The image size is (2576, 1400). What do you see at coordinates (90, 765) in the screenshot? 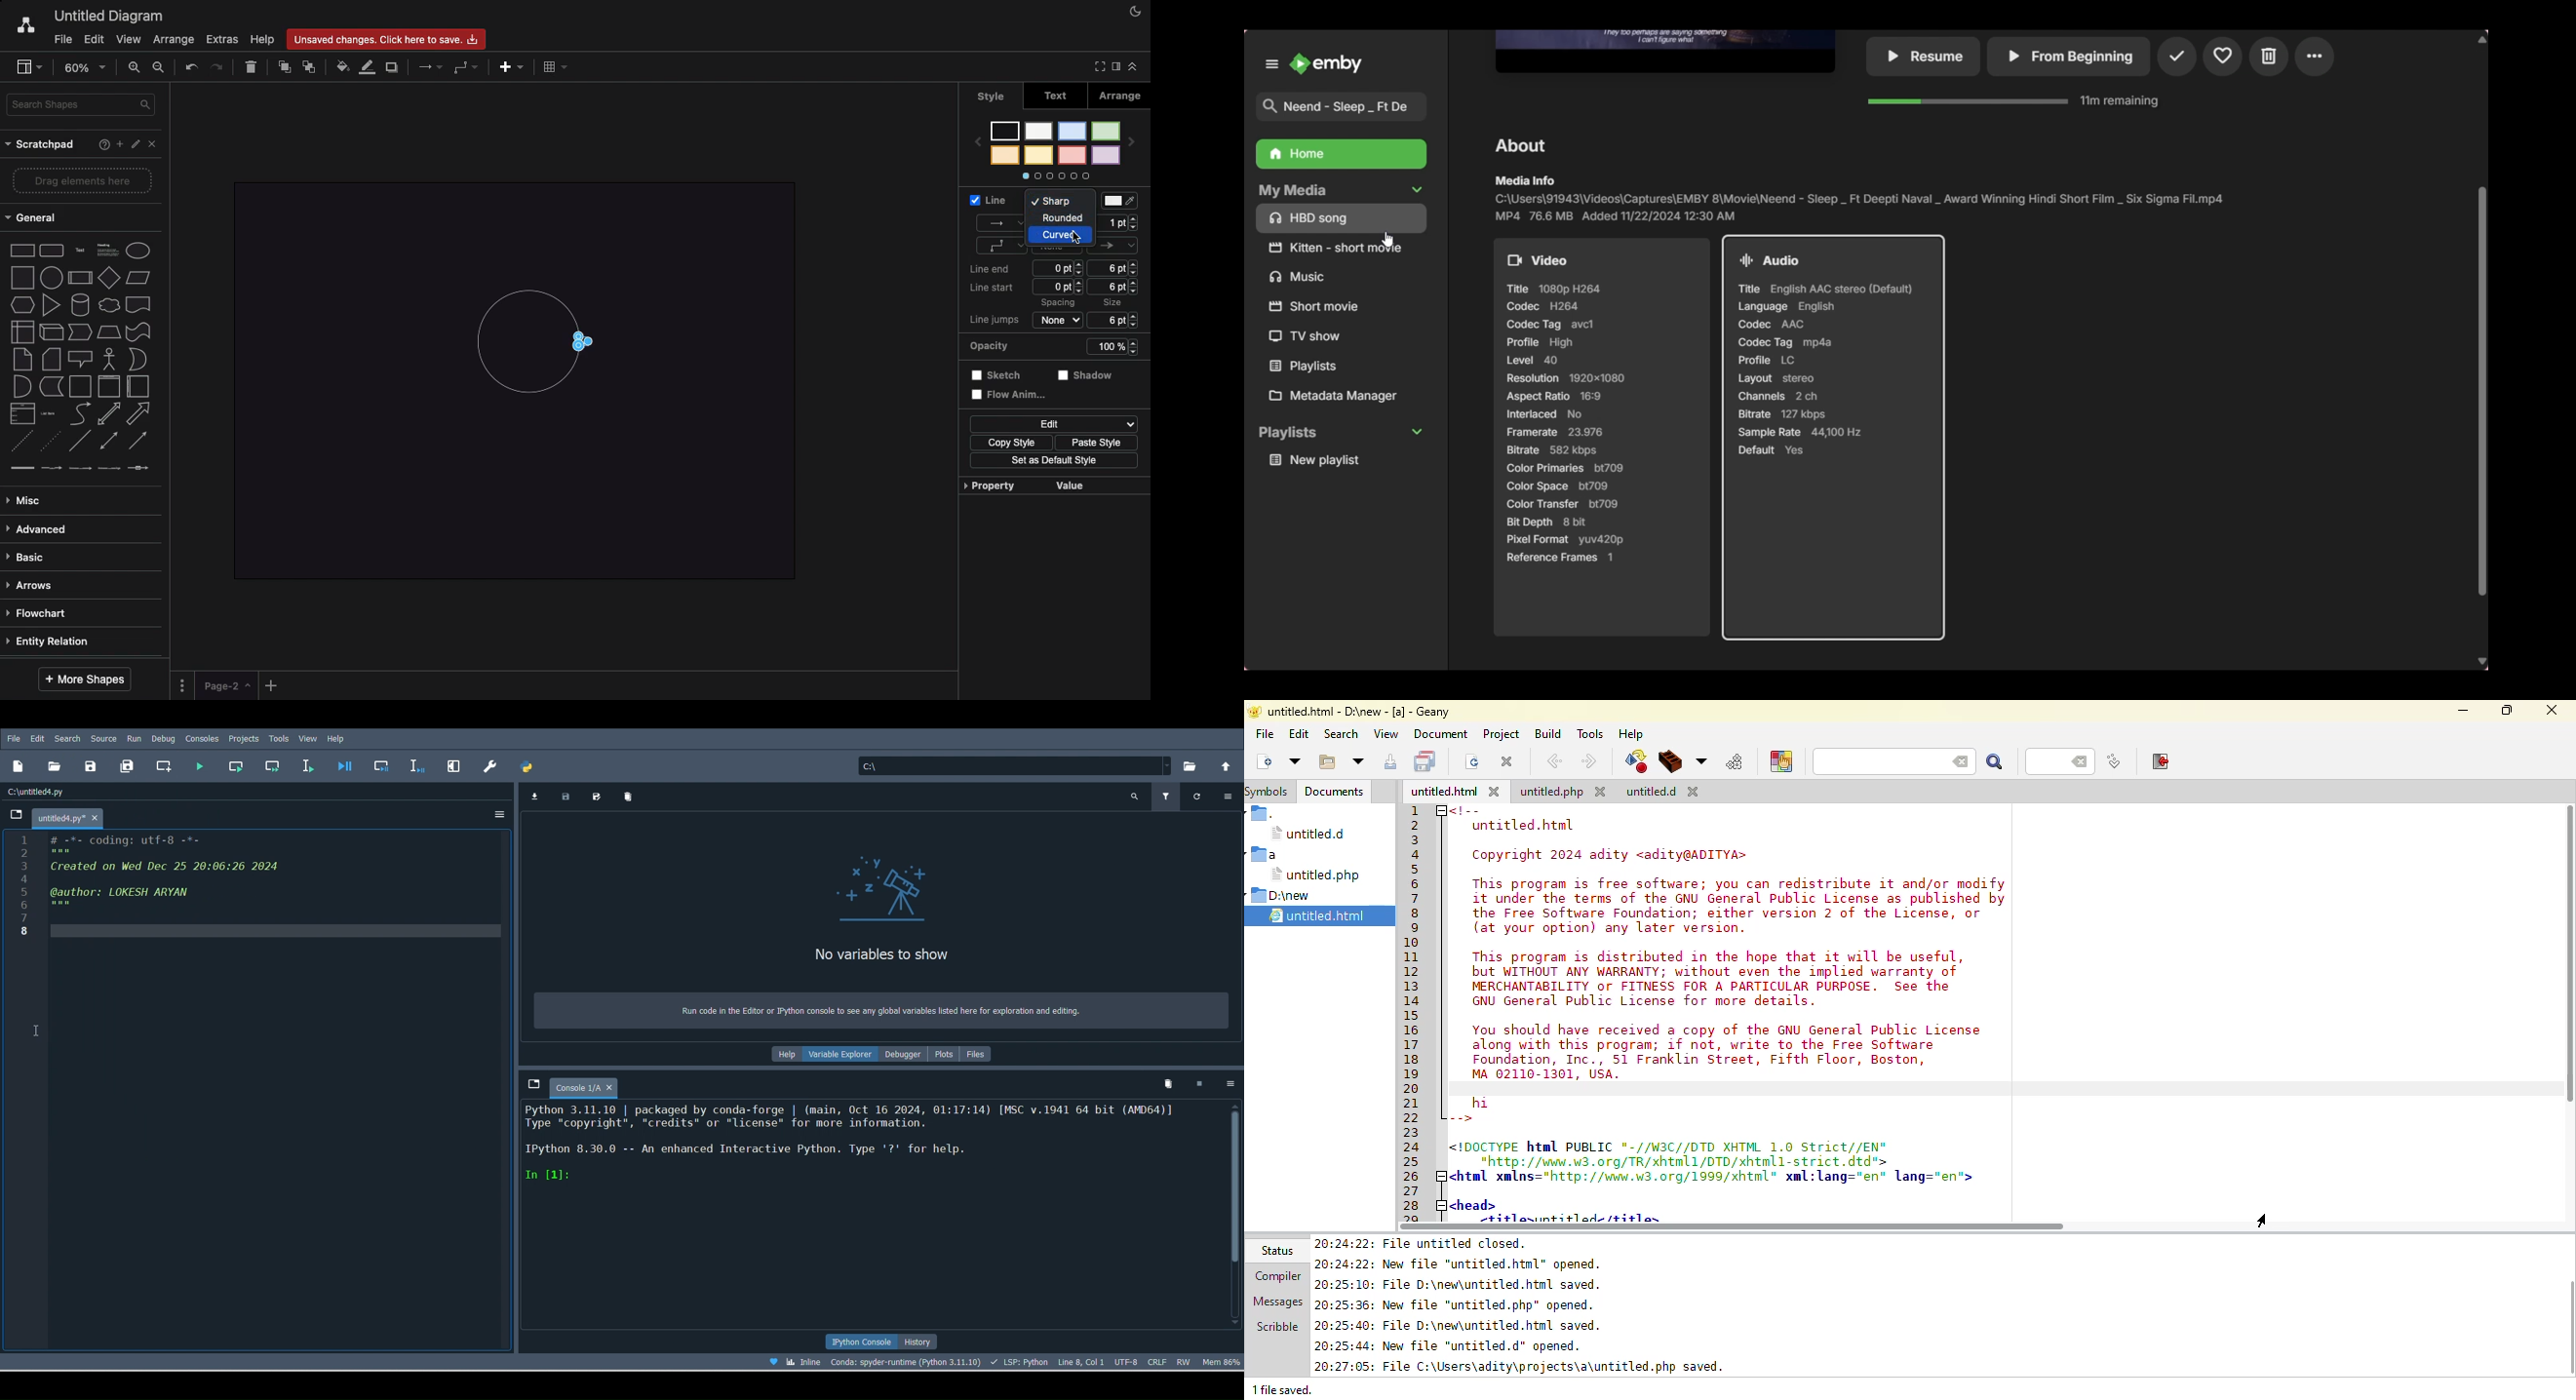
I see `Save file (Ctrl + S)` at bounding box center [90, 765].